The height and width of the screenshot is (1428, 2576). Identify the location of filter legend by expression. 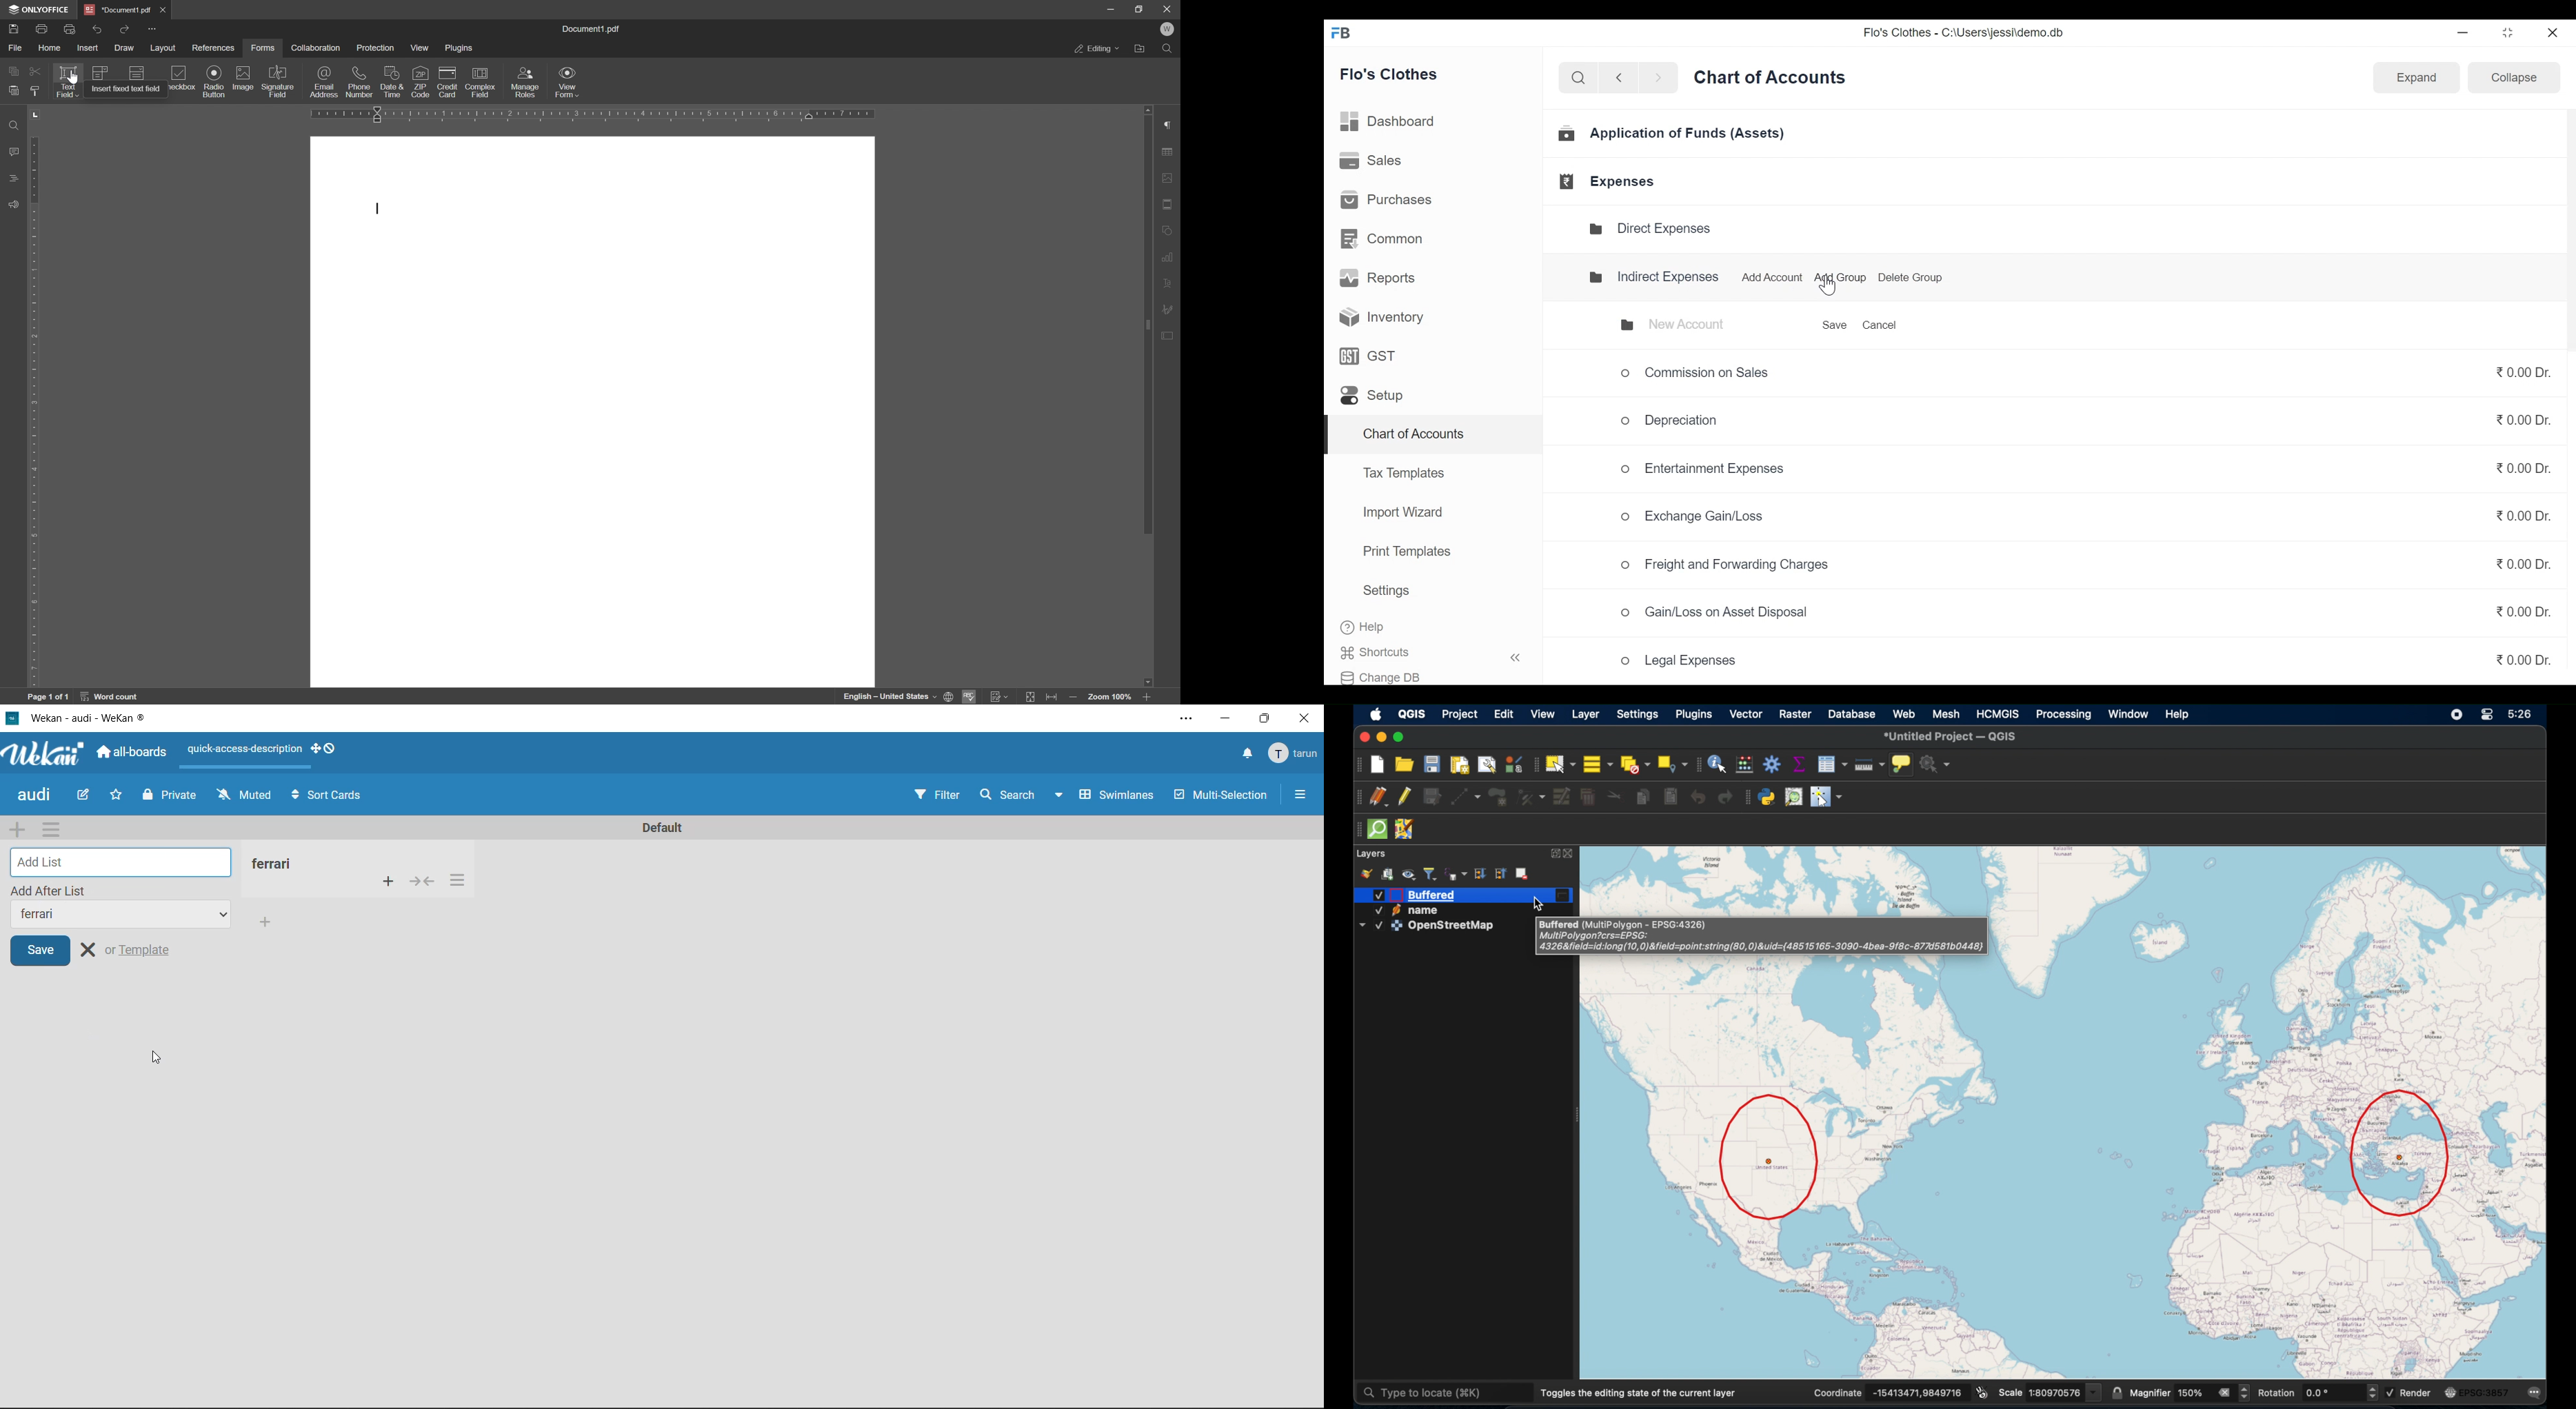
(1456, 873).